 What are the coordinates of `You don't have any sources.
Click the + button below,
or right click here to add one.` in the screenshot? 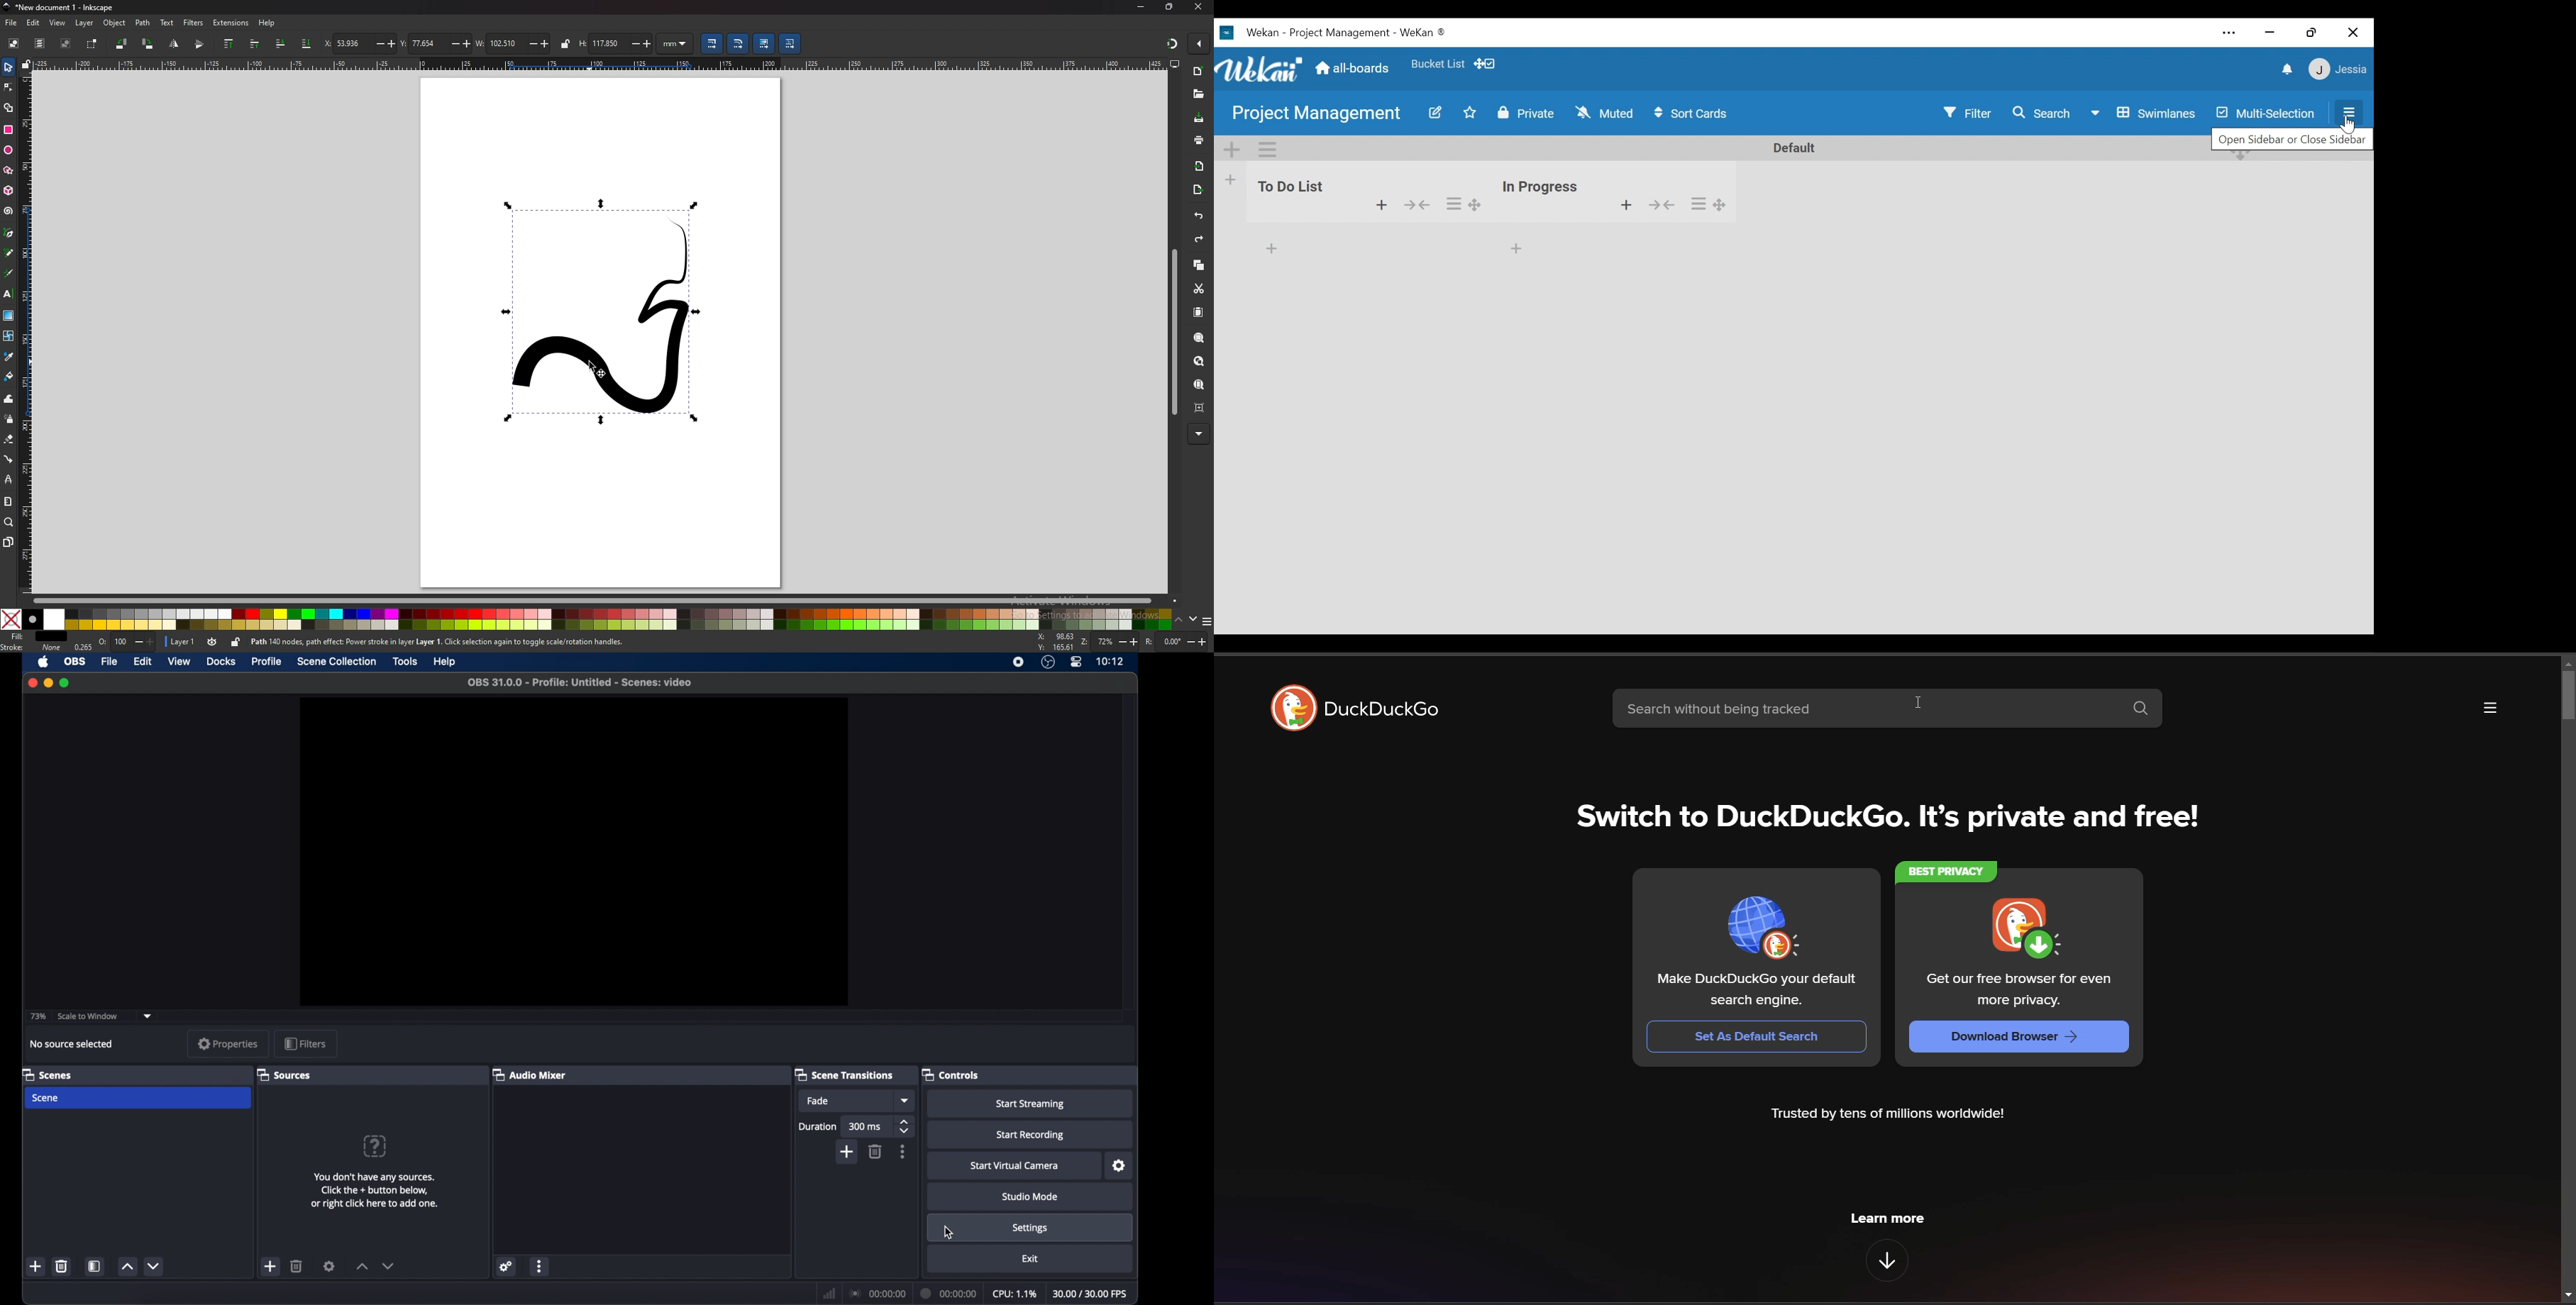 It's located at (376, 1190).